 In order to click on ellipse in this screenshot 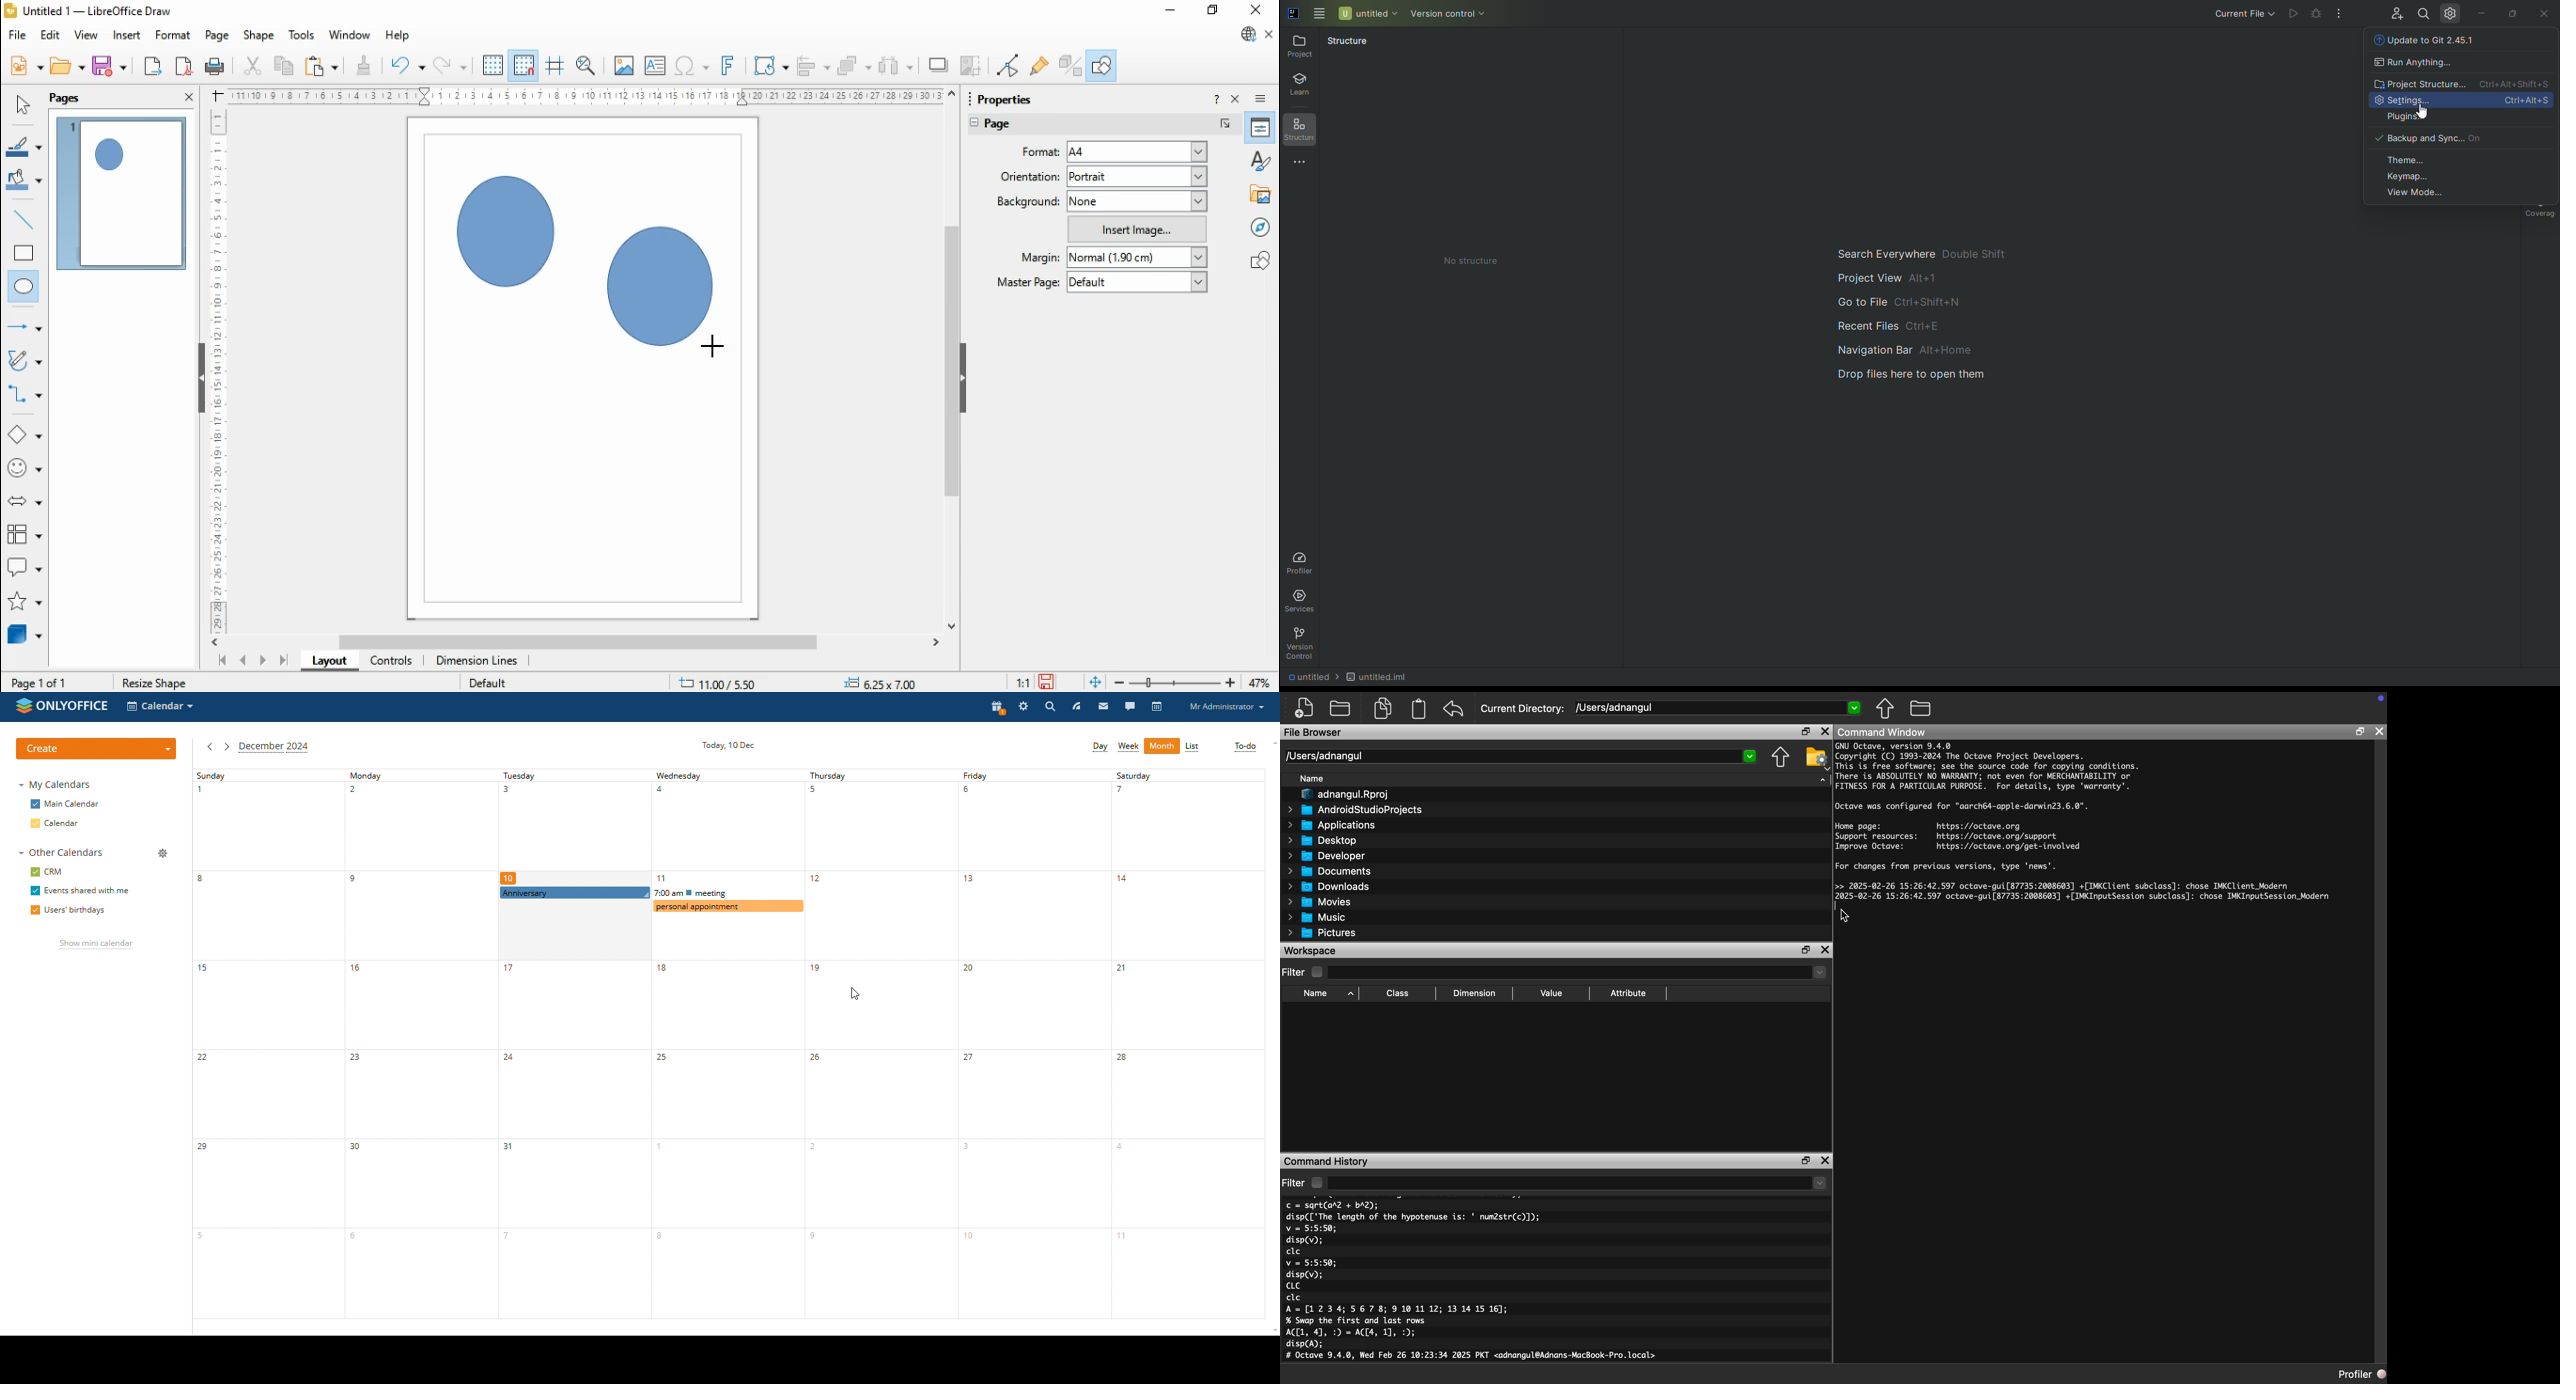, I will do `click(25, 288)`.